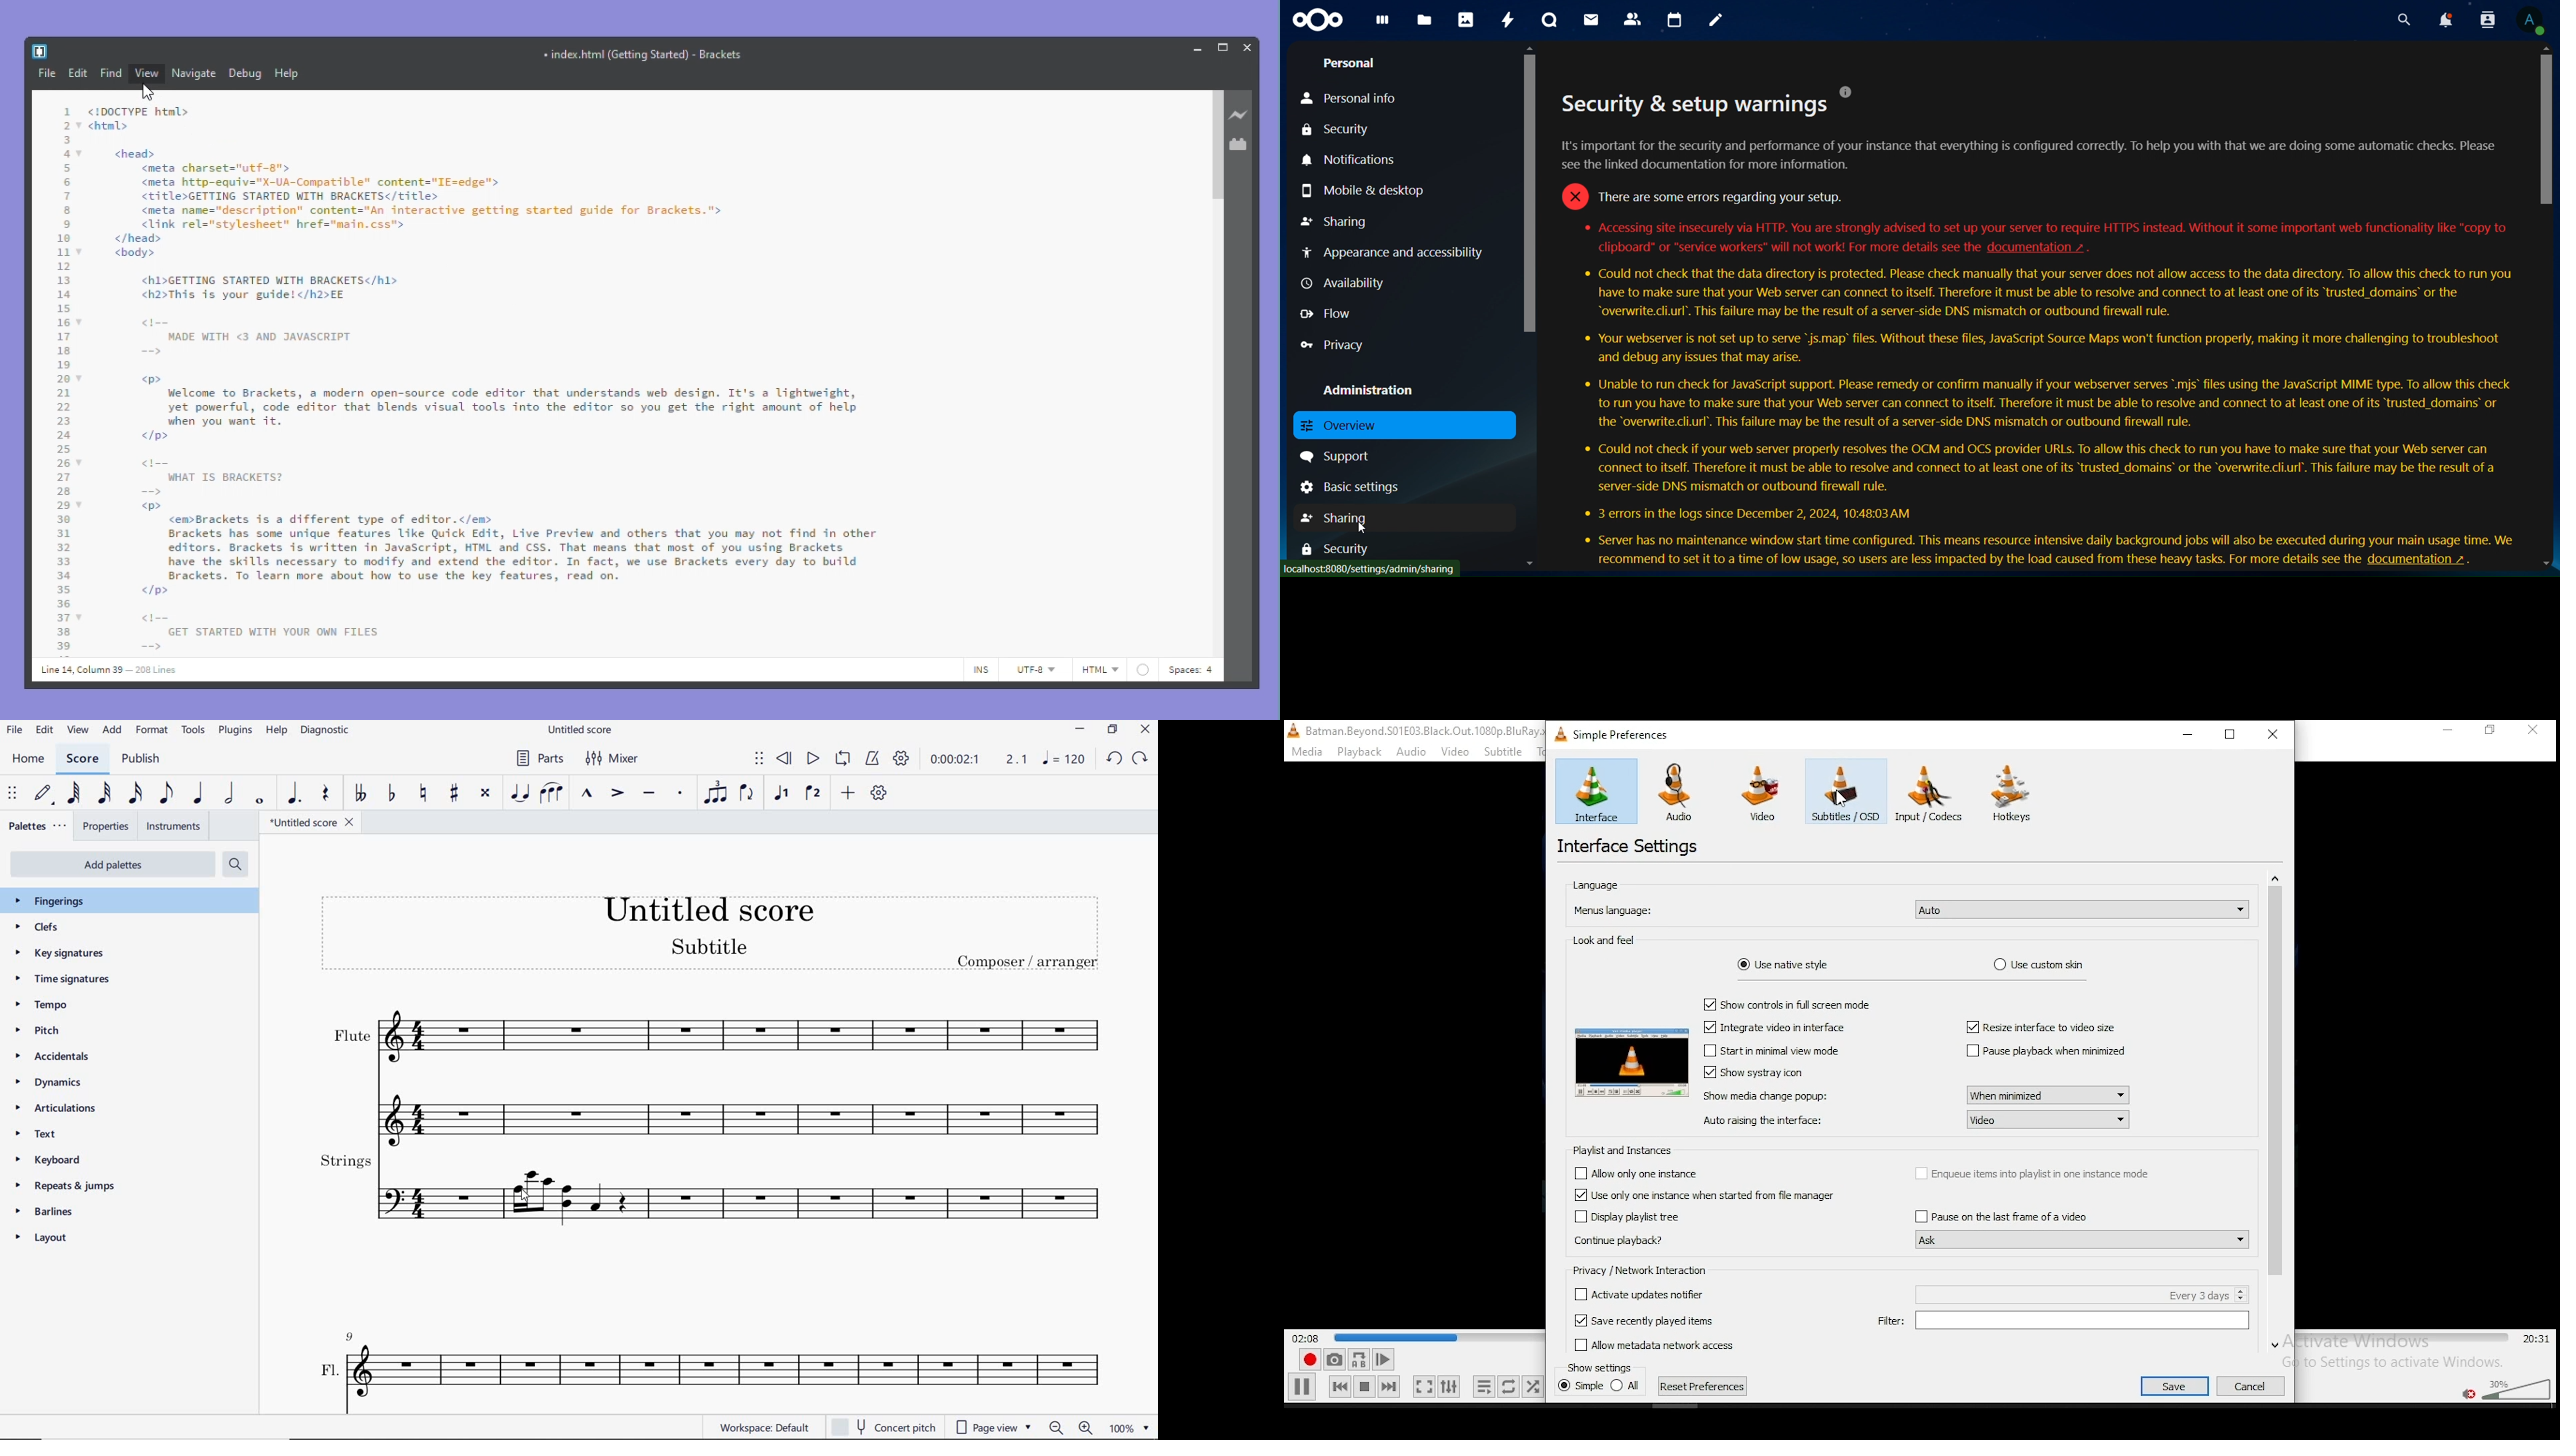 The width and height of the screenshot is (2576, 1456). Describe the element at coordinates (63, 548) in the screenshot. I see `32` at that location.